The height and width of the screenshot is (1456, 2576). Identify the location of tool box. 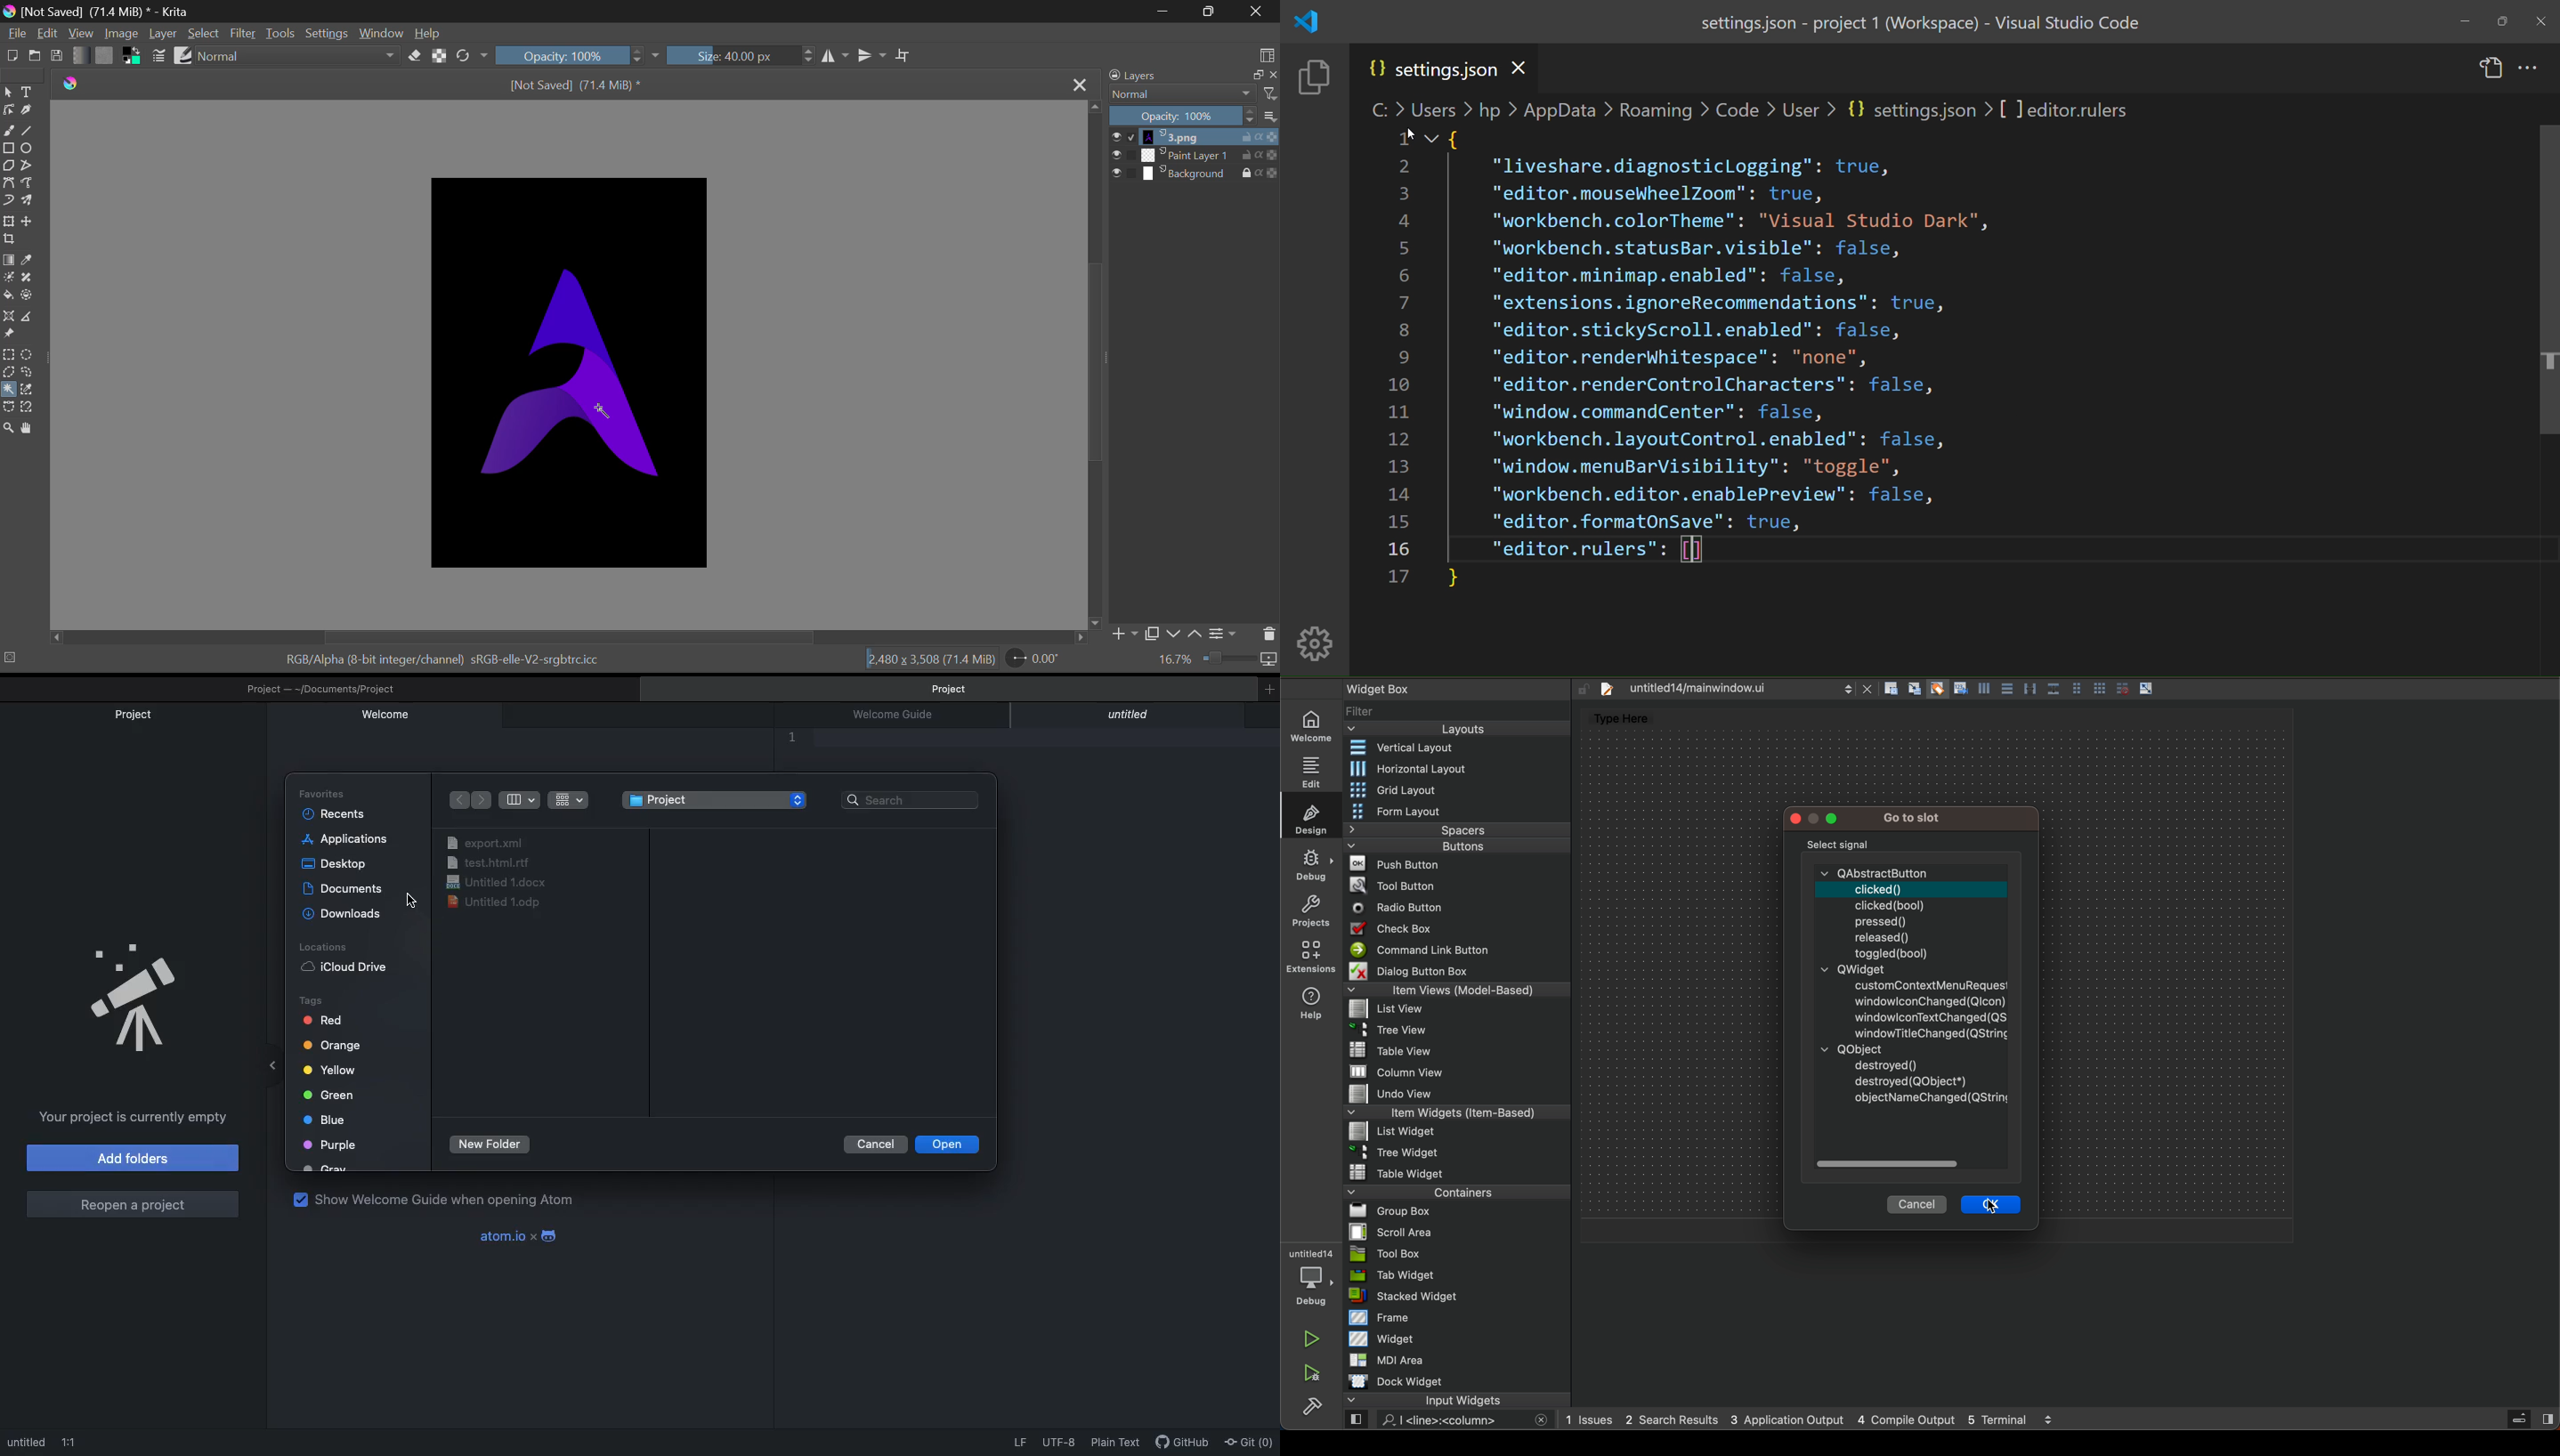
(1460, 1255).